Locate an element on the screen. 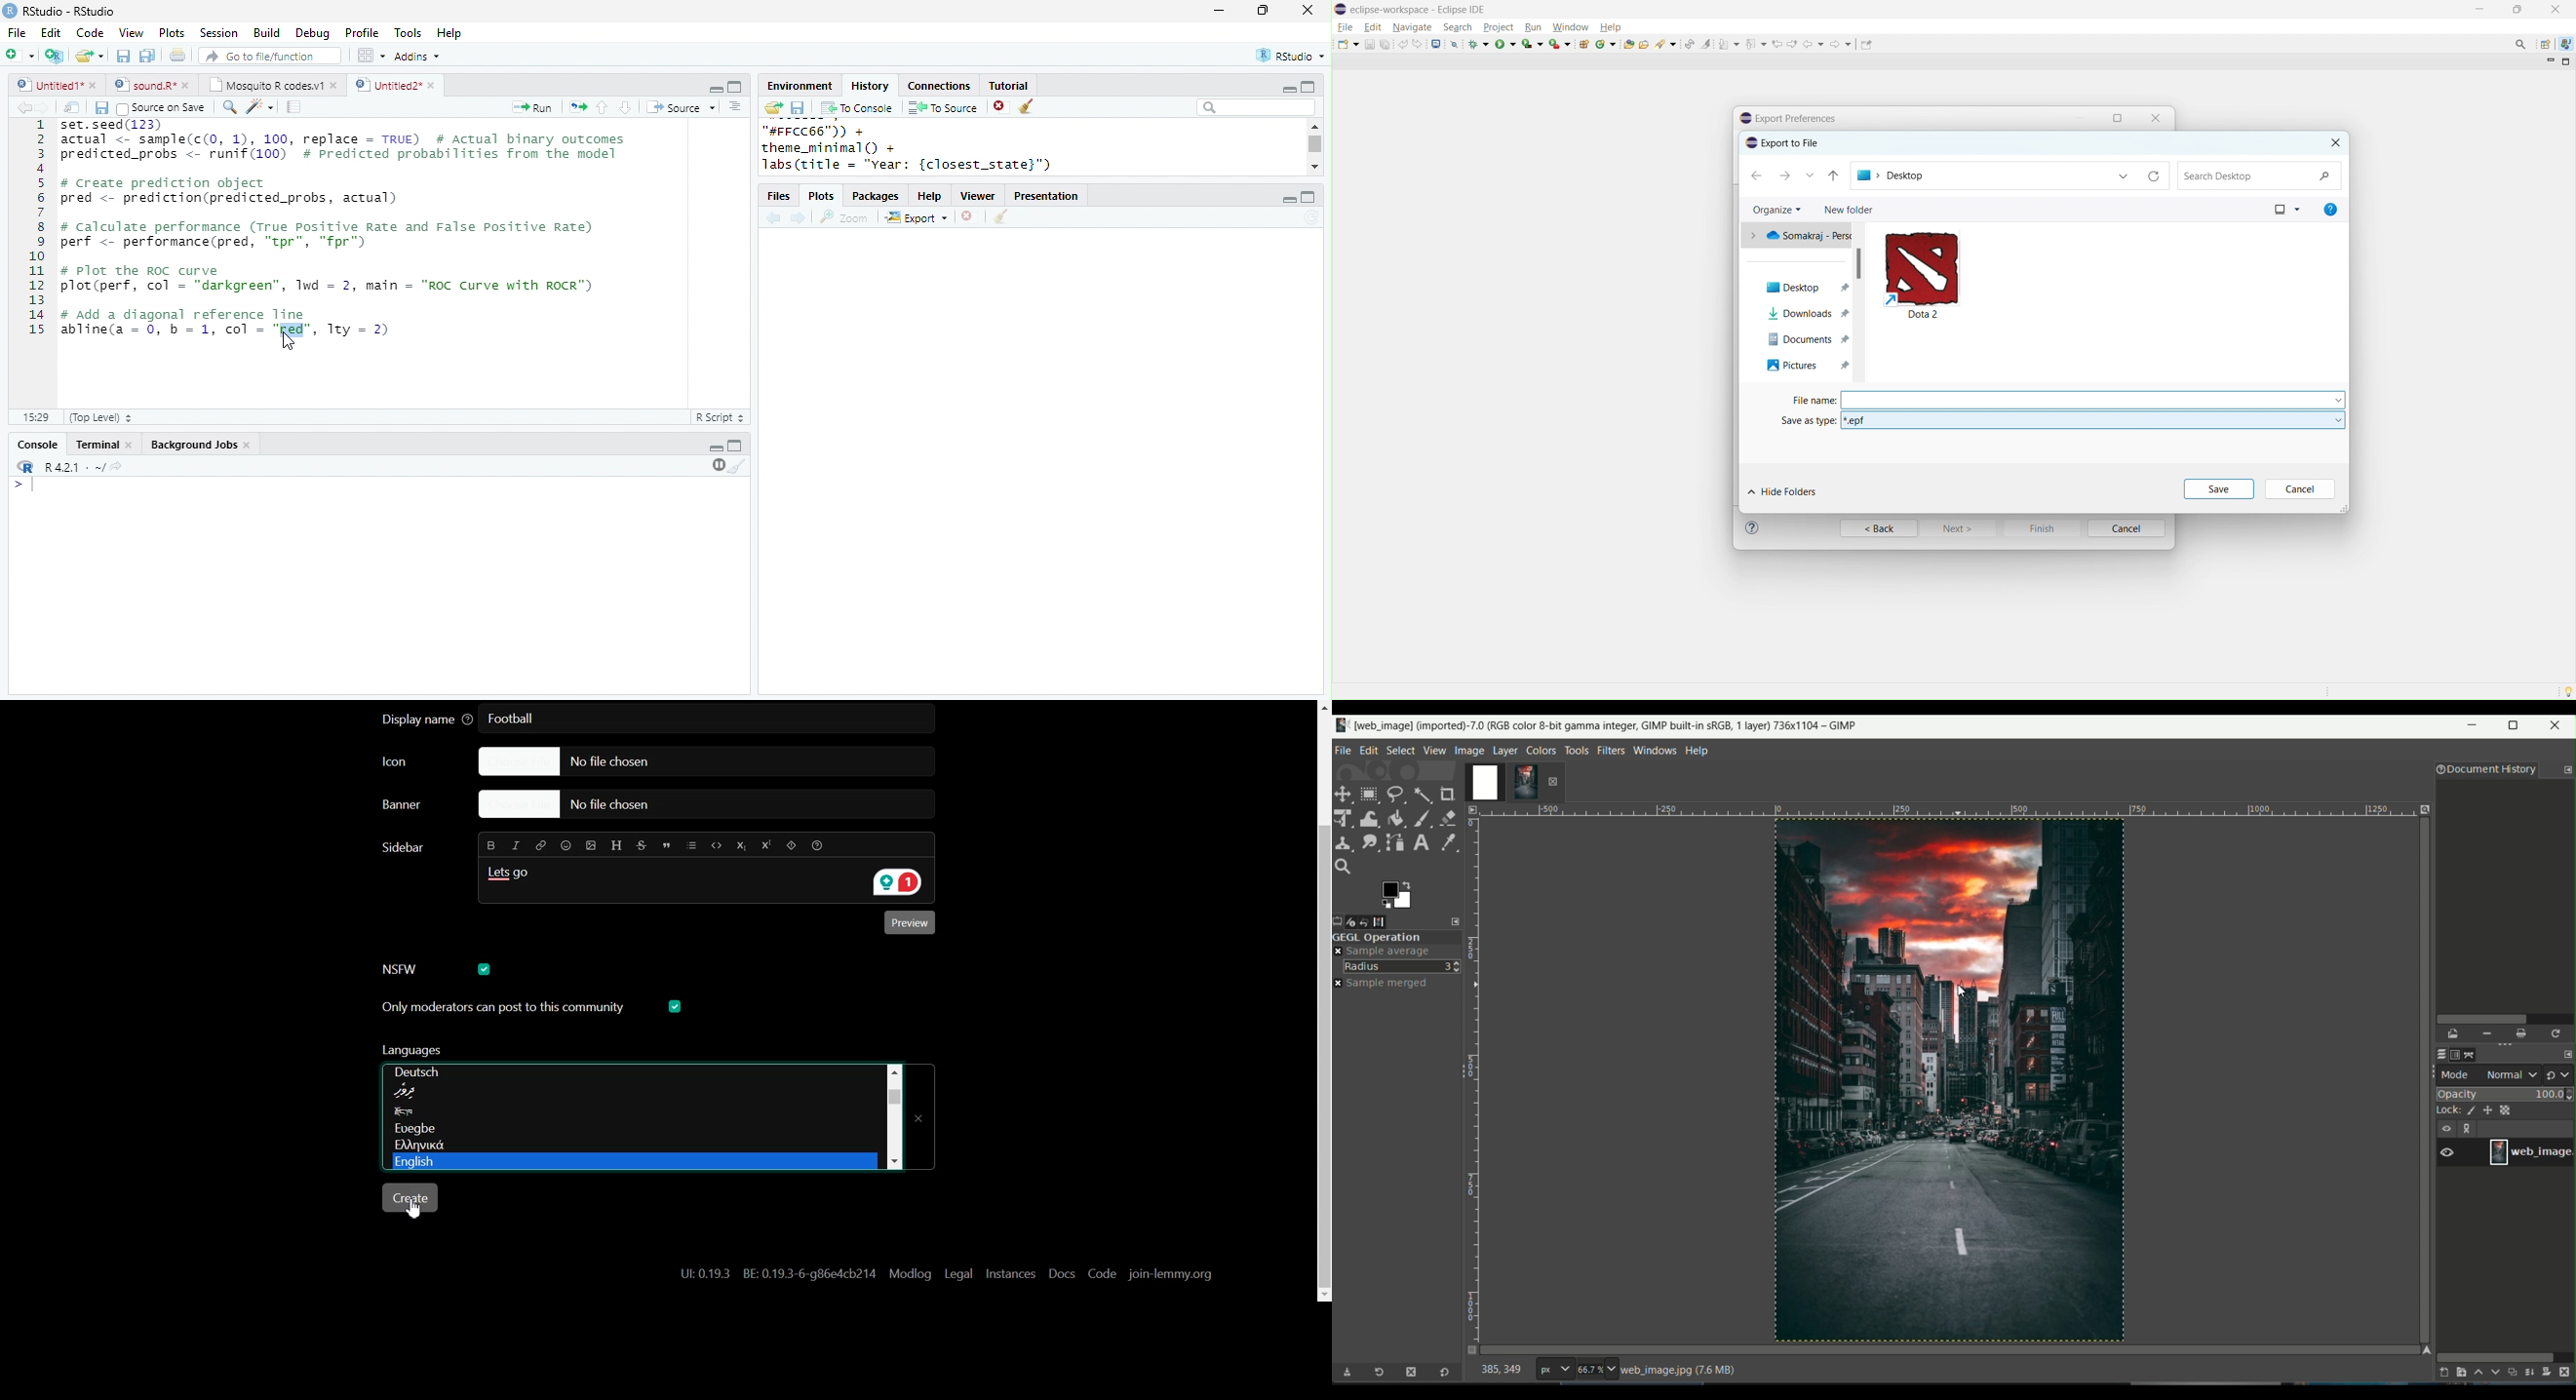 This screenshot has height=1400, width=2576. maximize is located at coordinates (1307, 86).